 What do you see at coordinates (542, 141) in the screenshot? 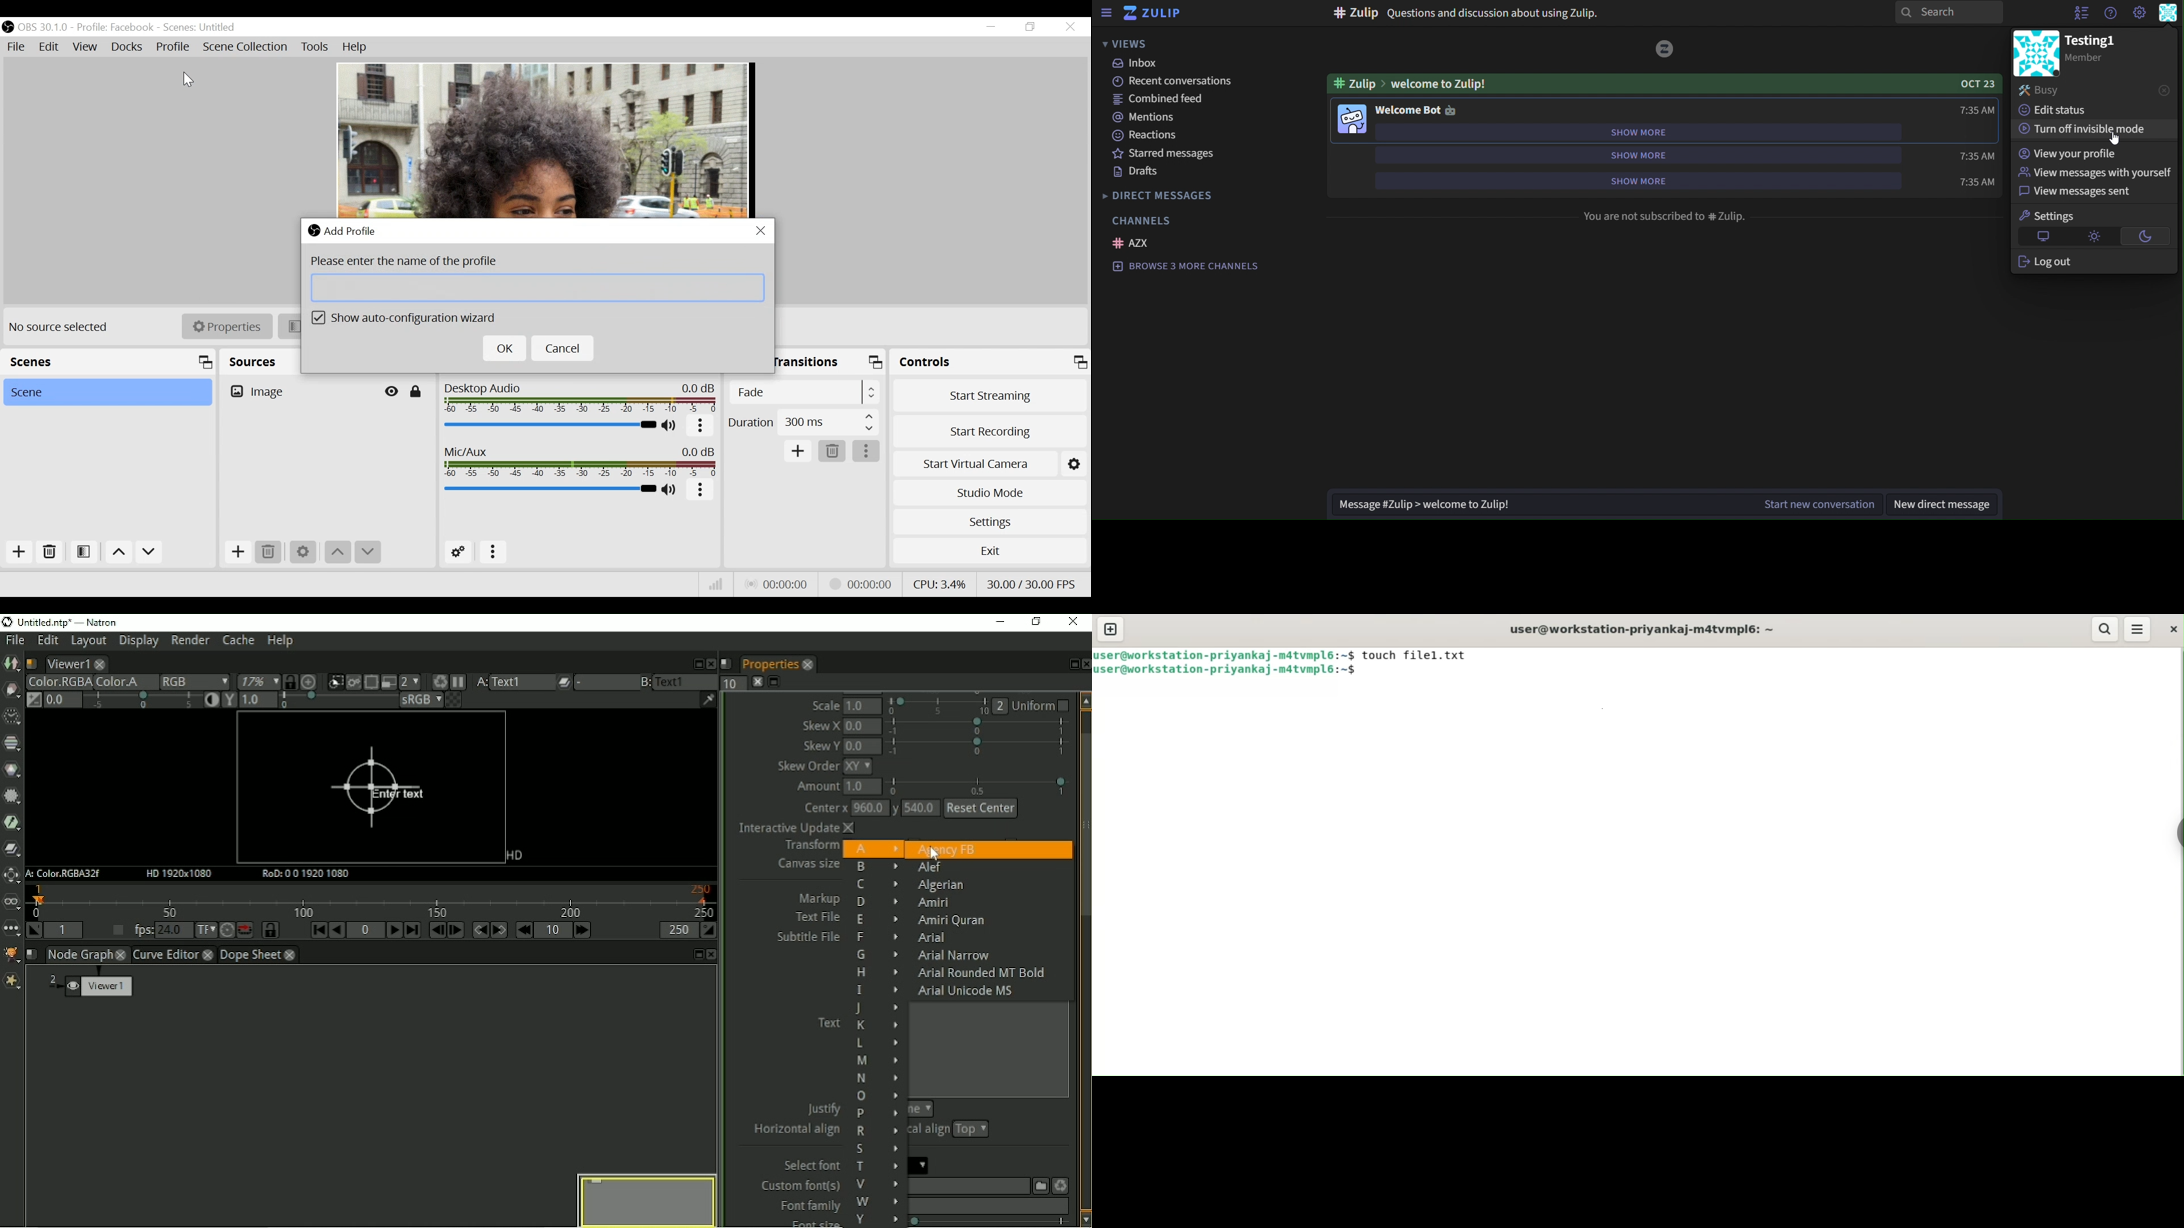
I see `Image` at bounding box center [542, 141].